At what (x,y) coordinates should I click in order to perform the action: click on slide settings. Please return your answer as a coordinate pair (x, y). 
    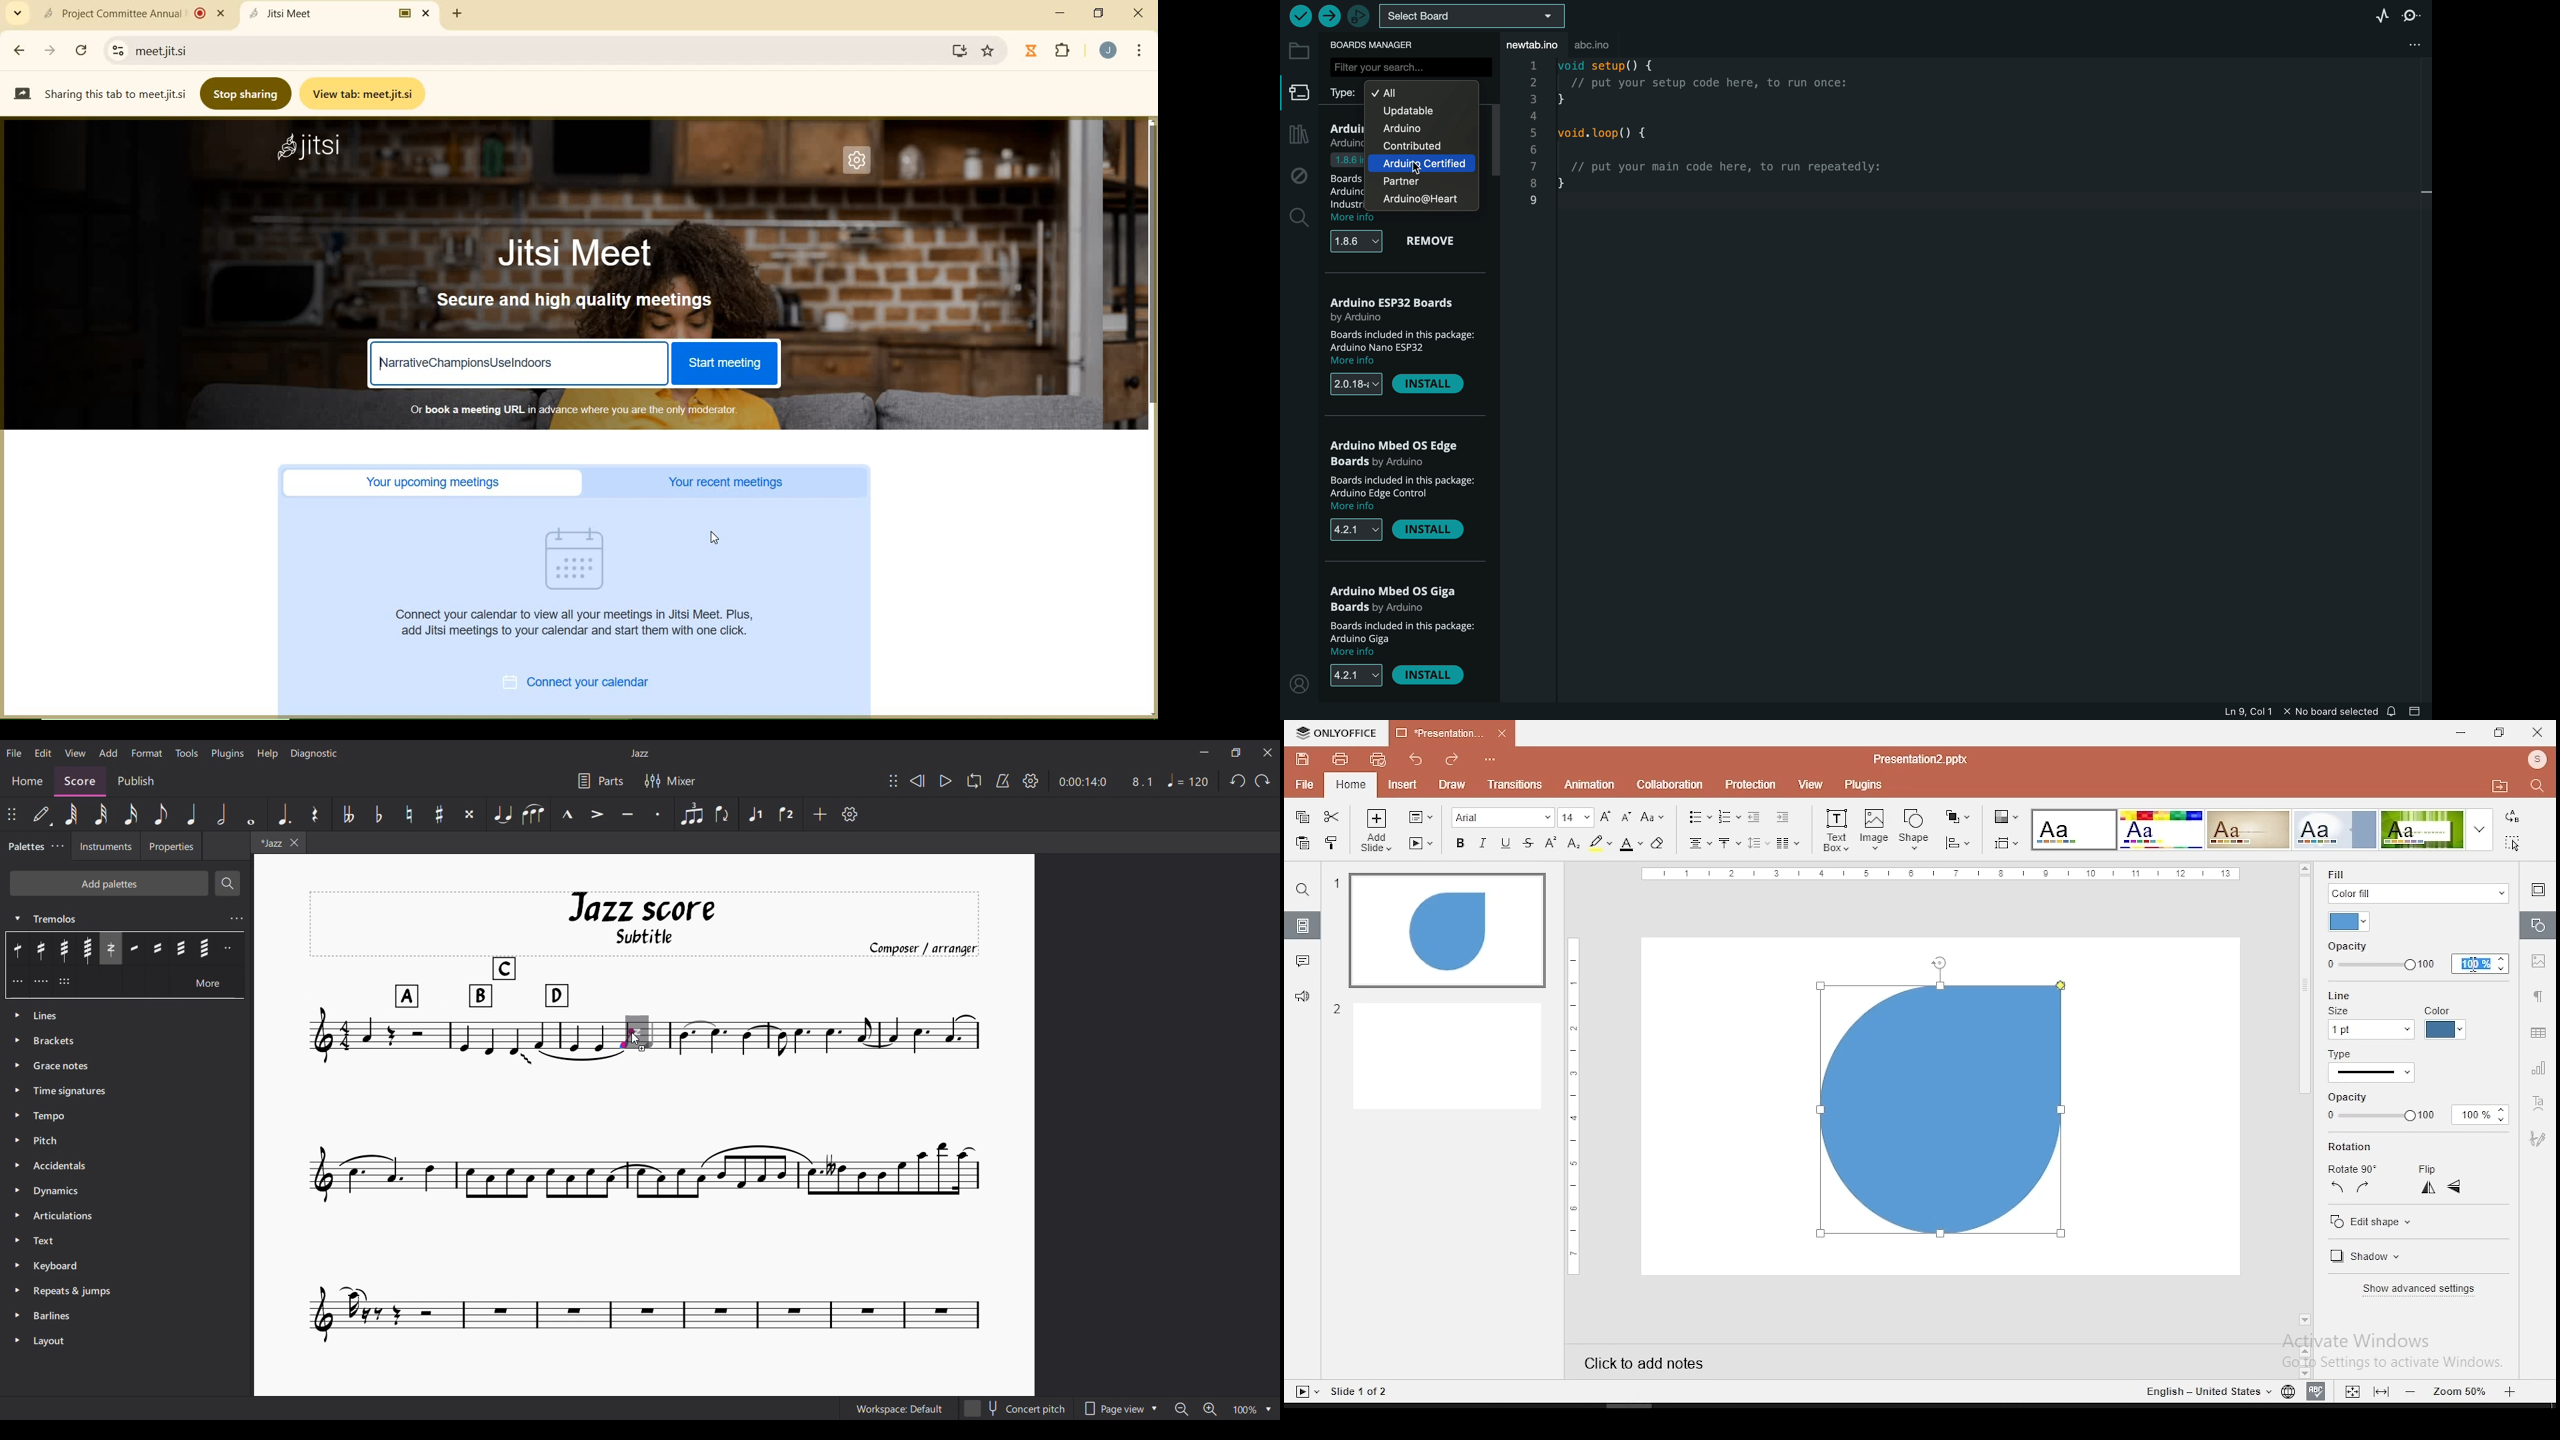
    Looking at the image, I should click on (2536, 889).